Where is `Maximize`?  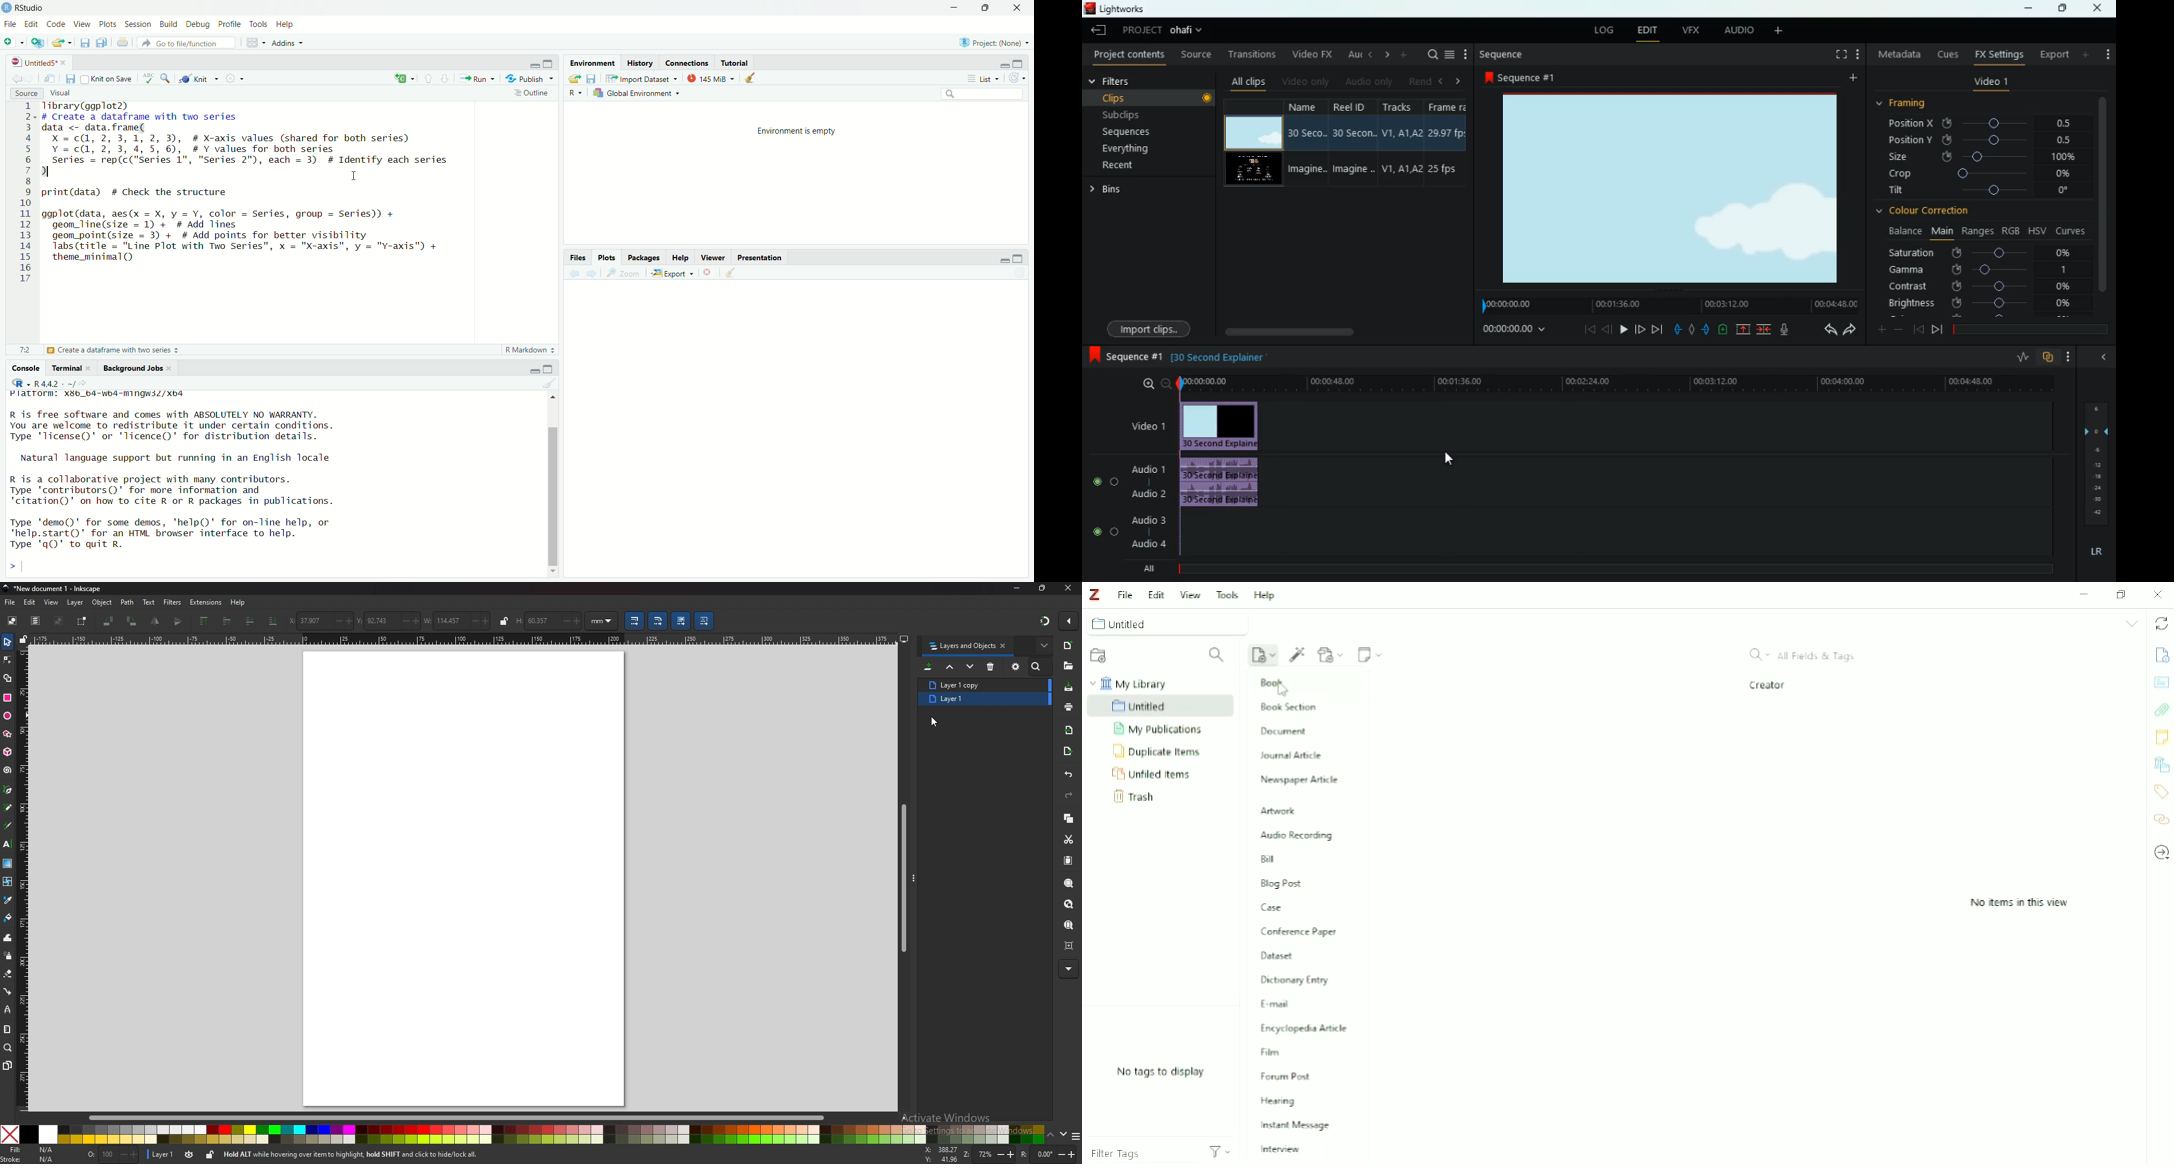
Maximize is located at coordinates (1018, 258).